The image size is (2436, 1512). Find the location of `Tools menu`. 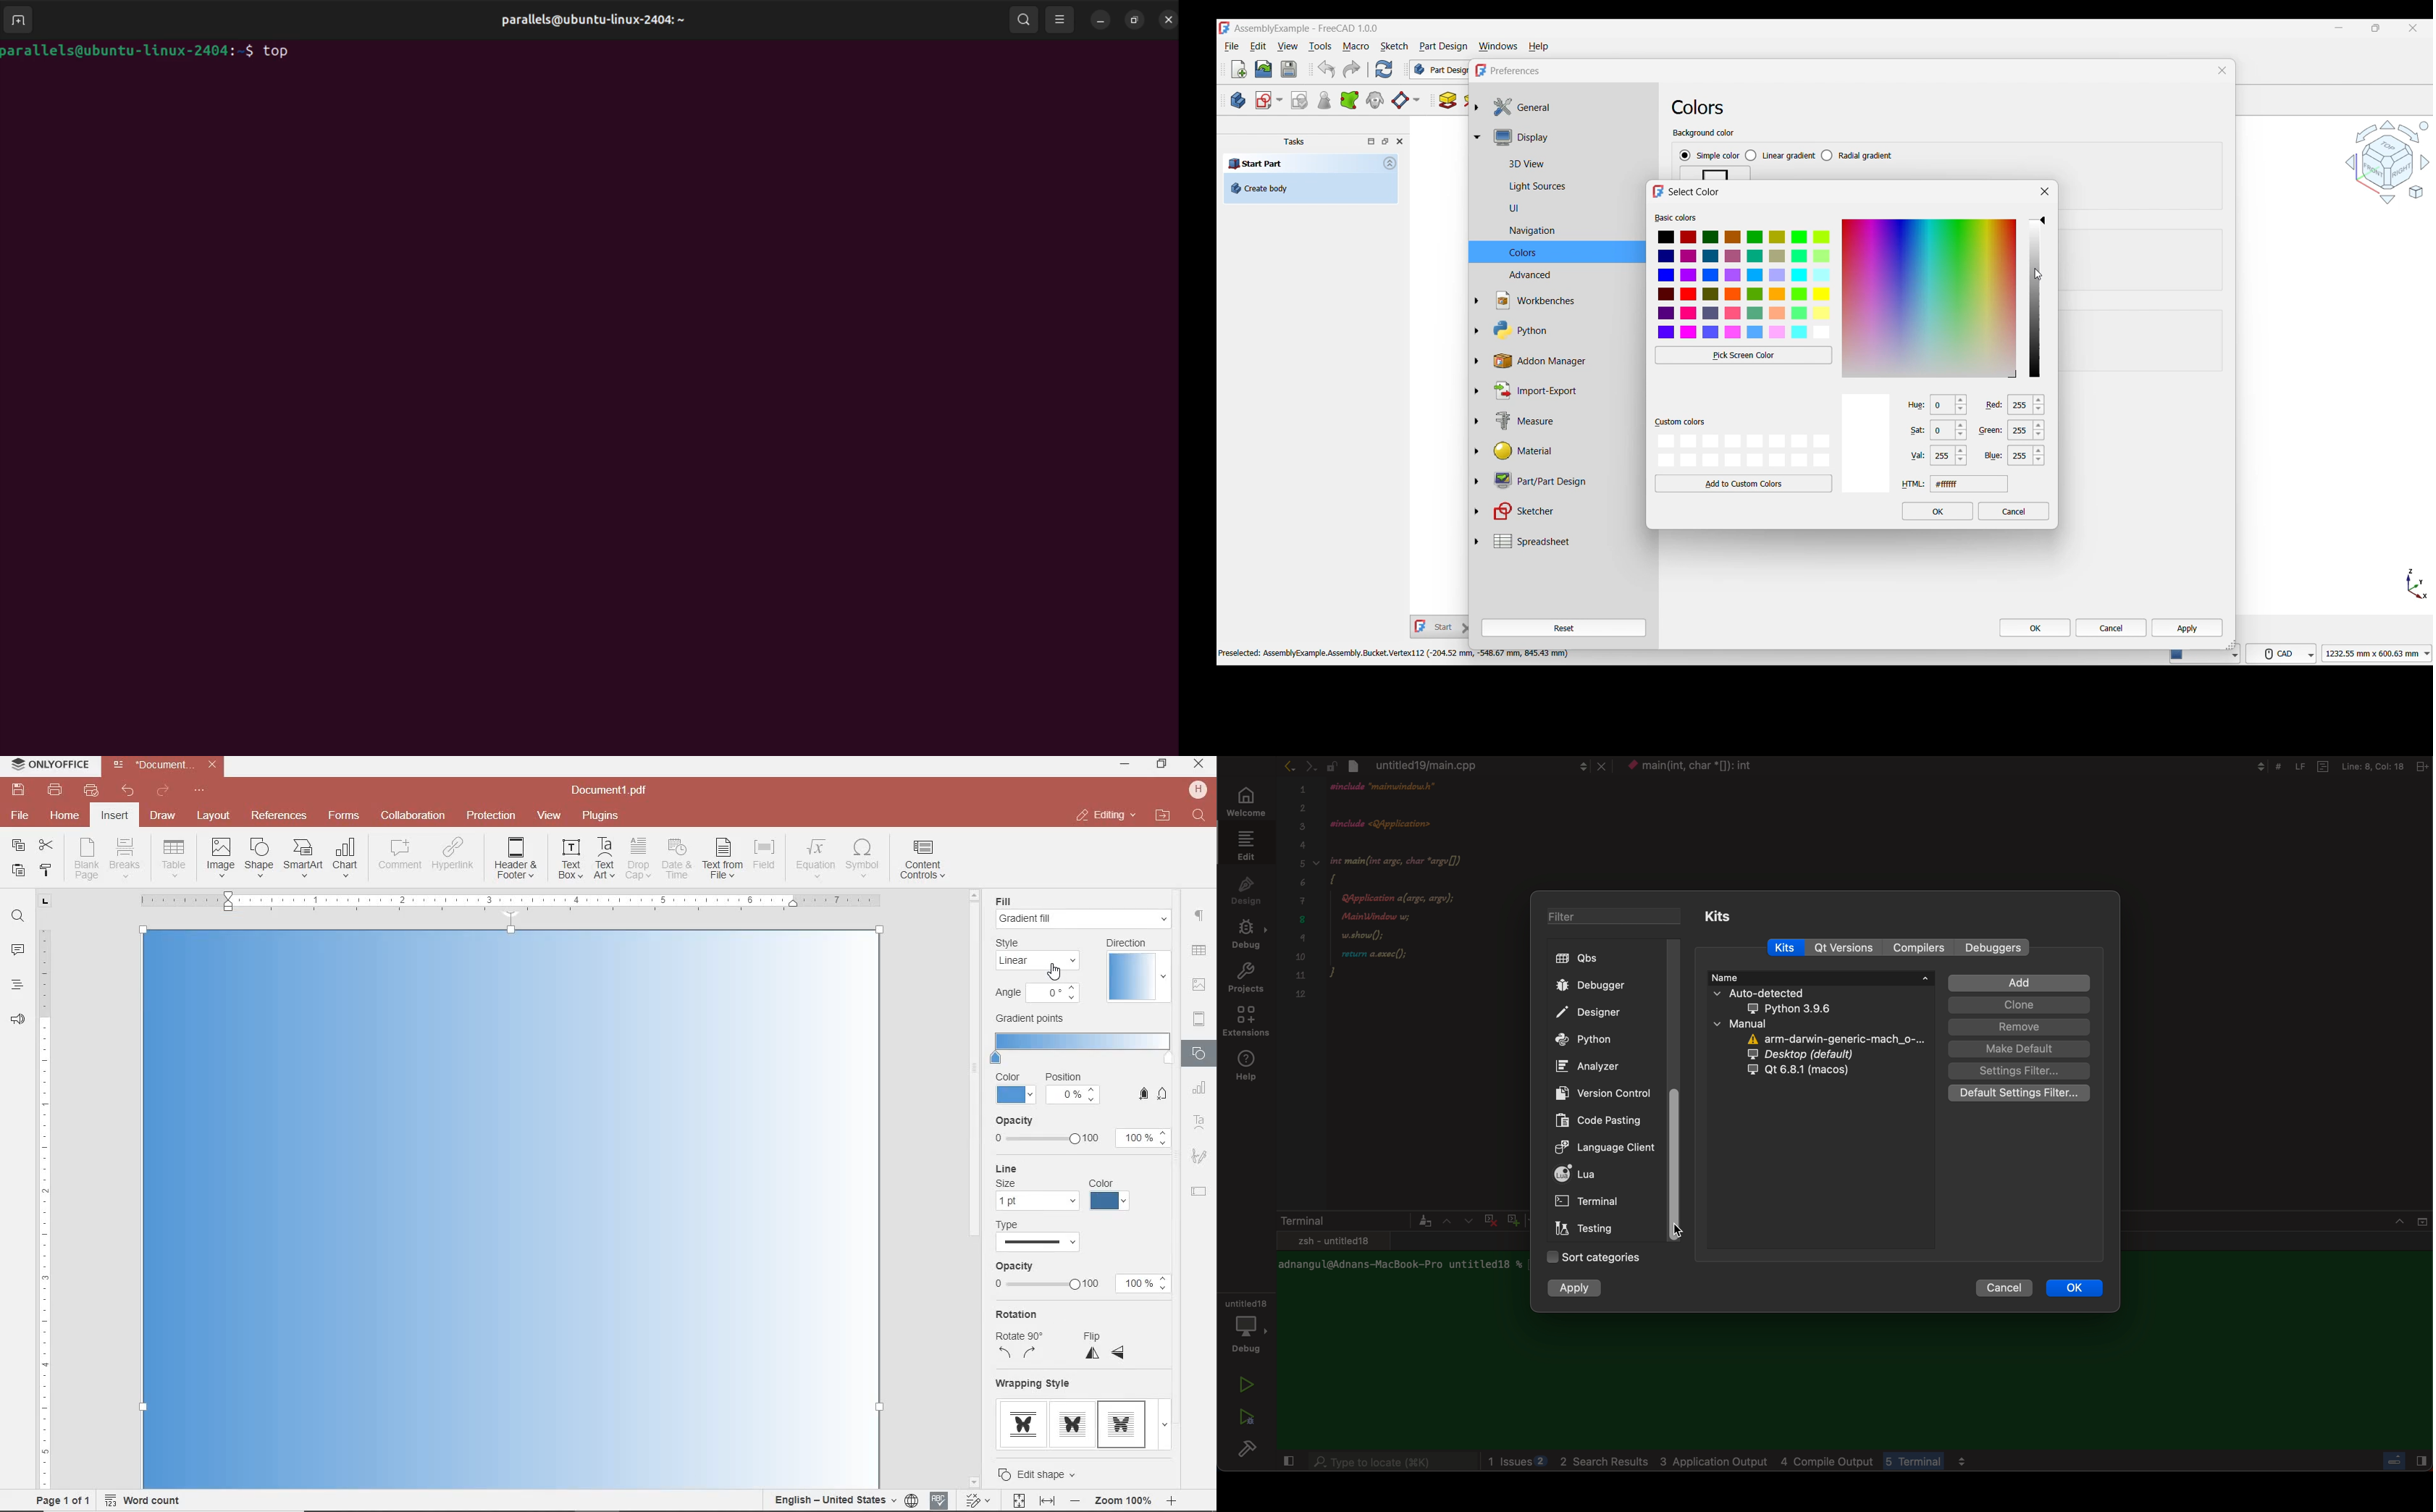

Tools menu is located at coordinates (1320, 46).